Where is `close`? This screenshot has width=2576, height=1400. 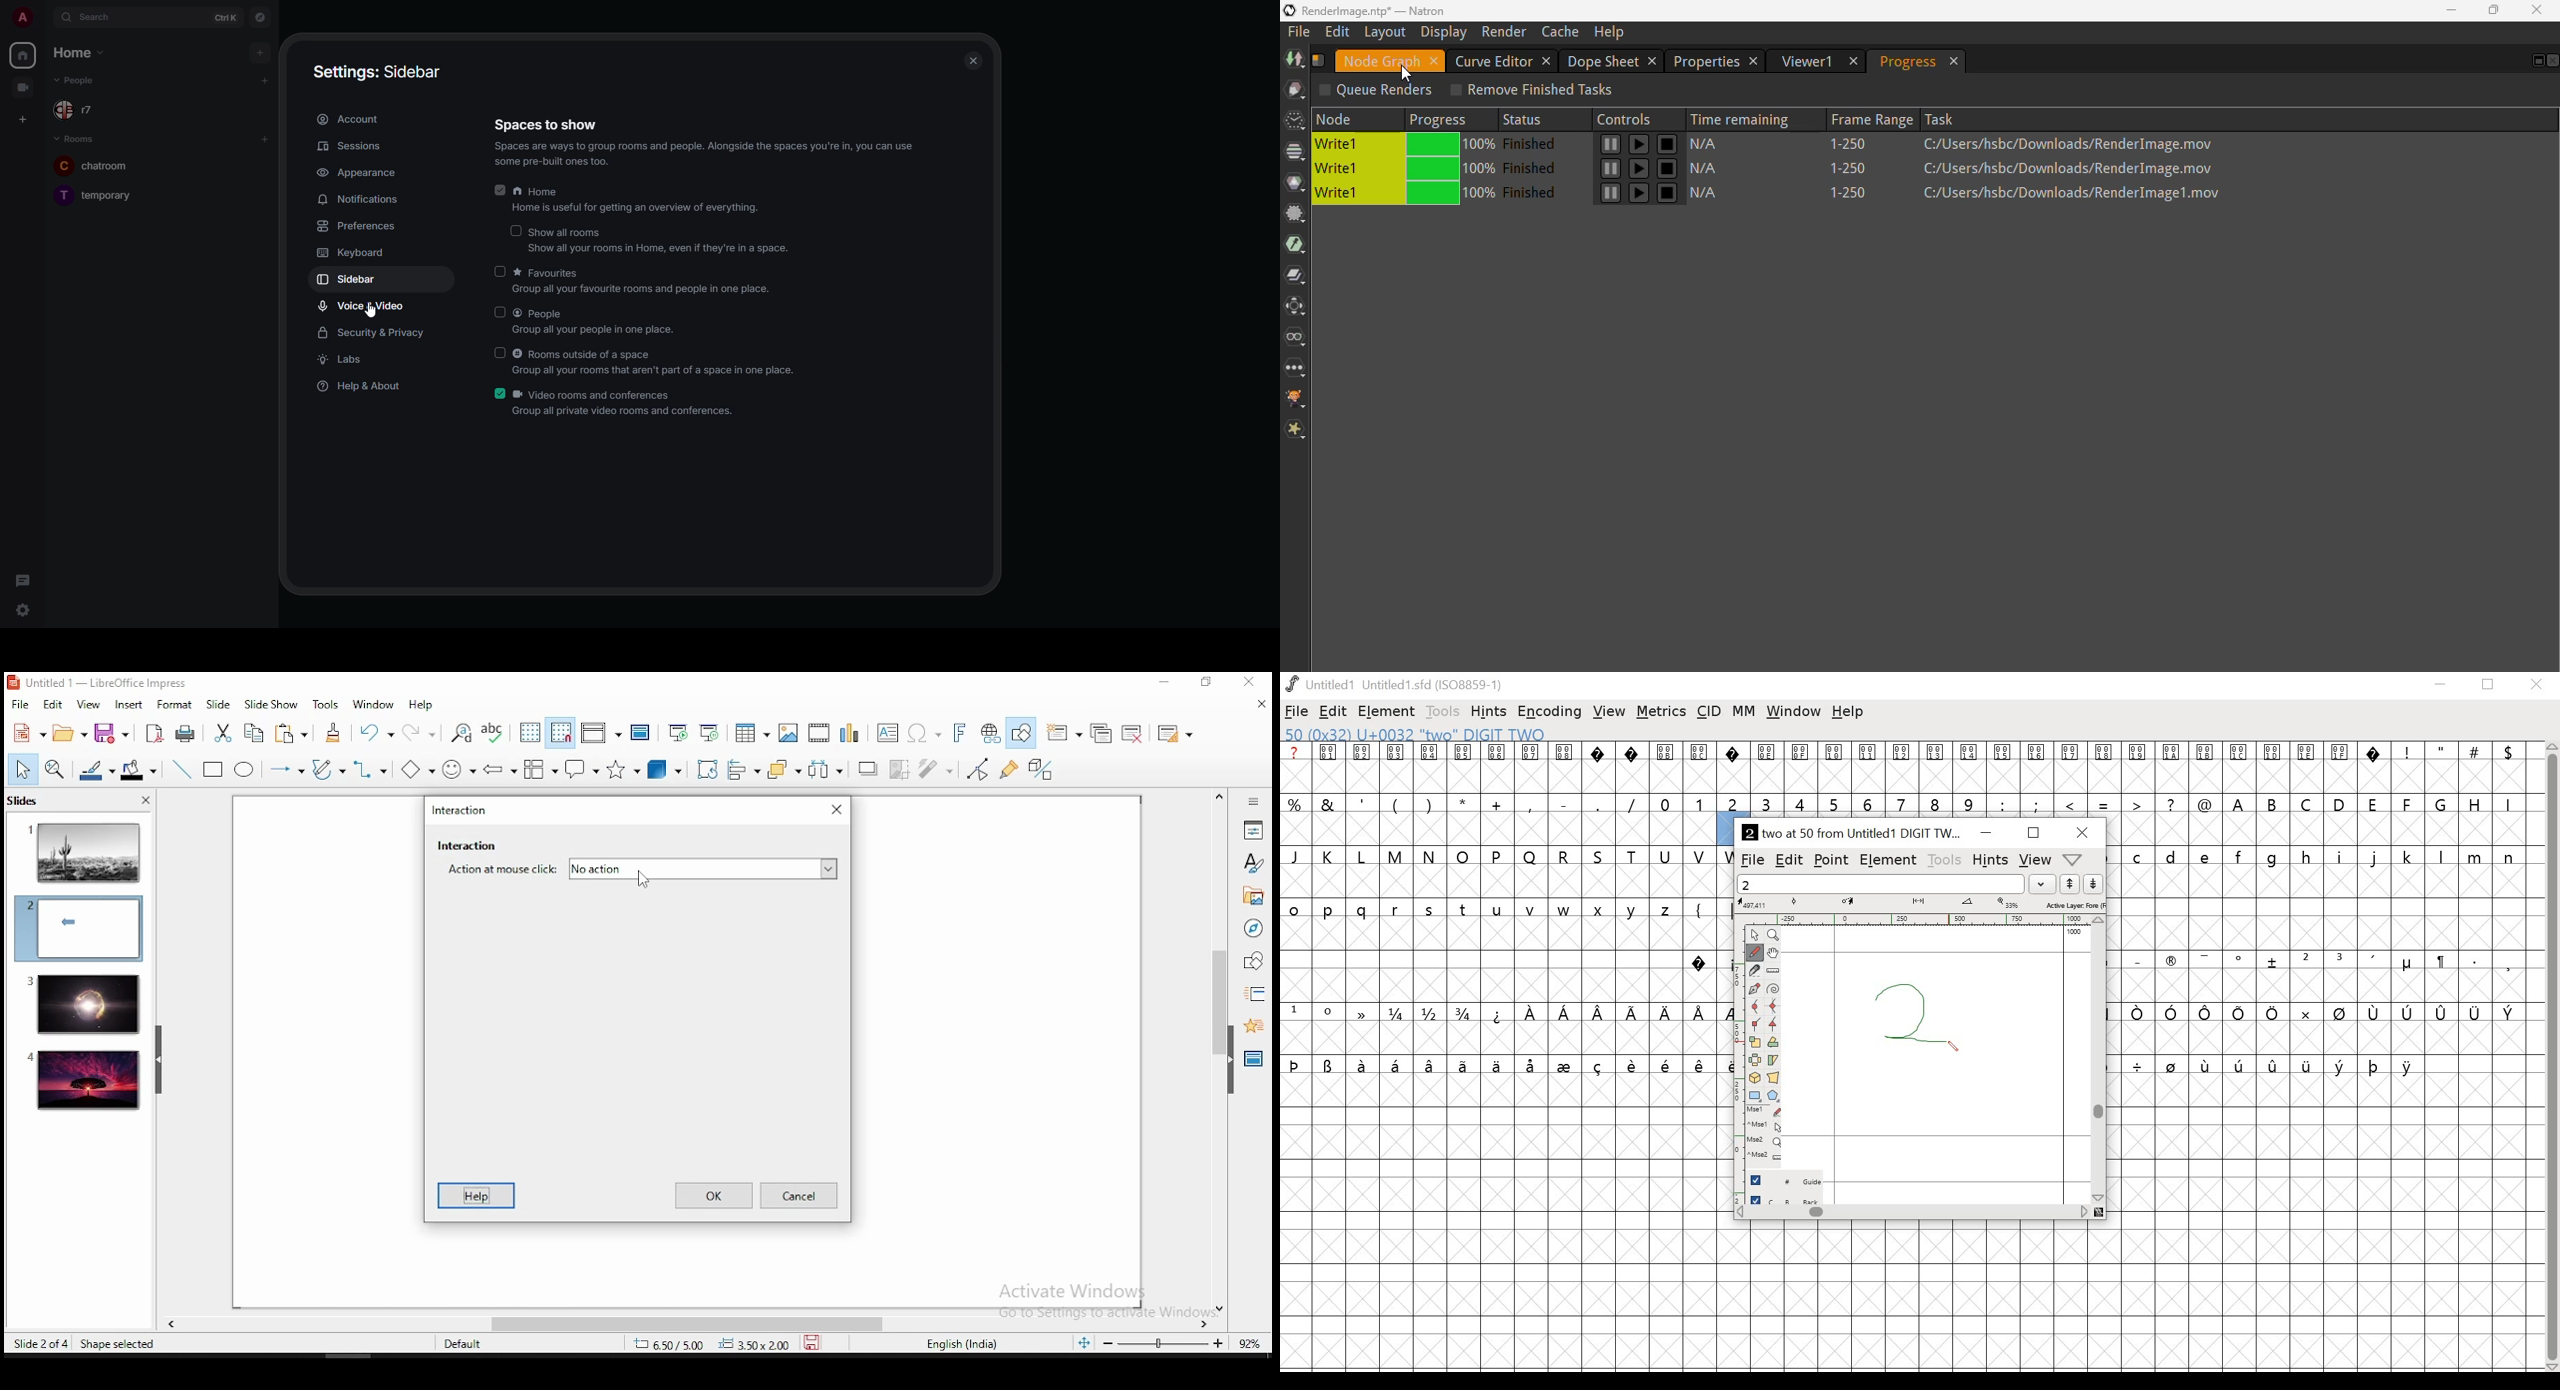 close is located at coordinates (1263, 704).